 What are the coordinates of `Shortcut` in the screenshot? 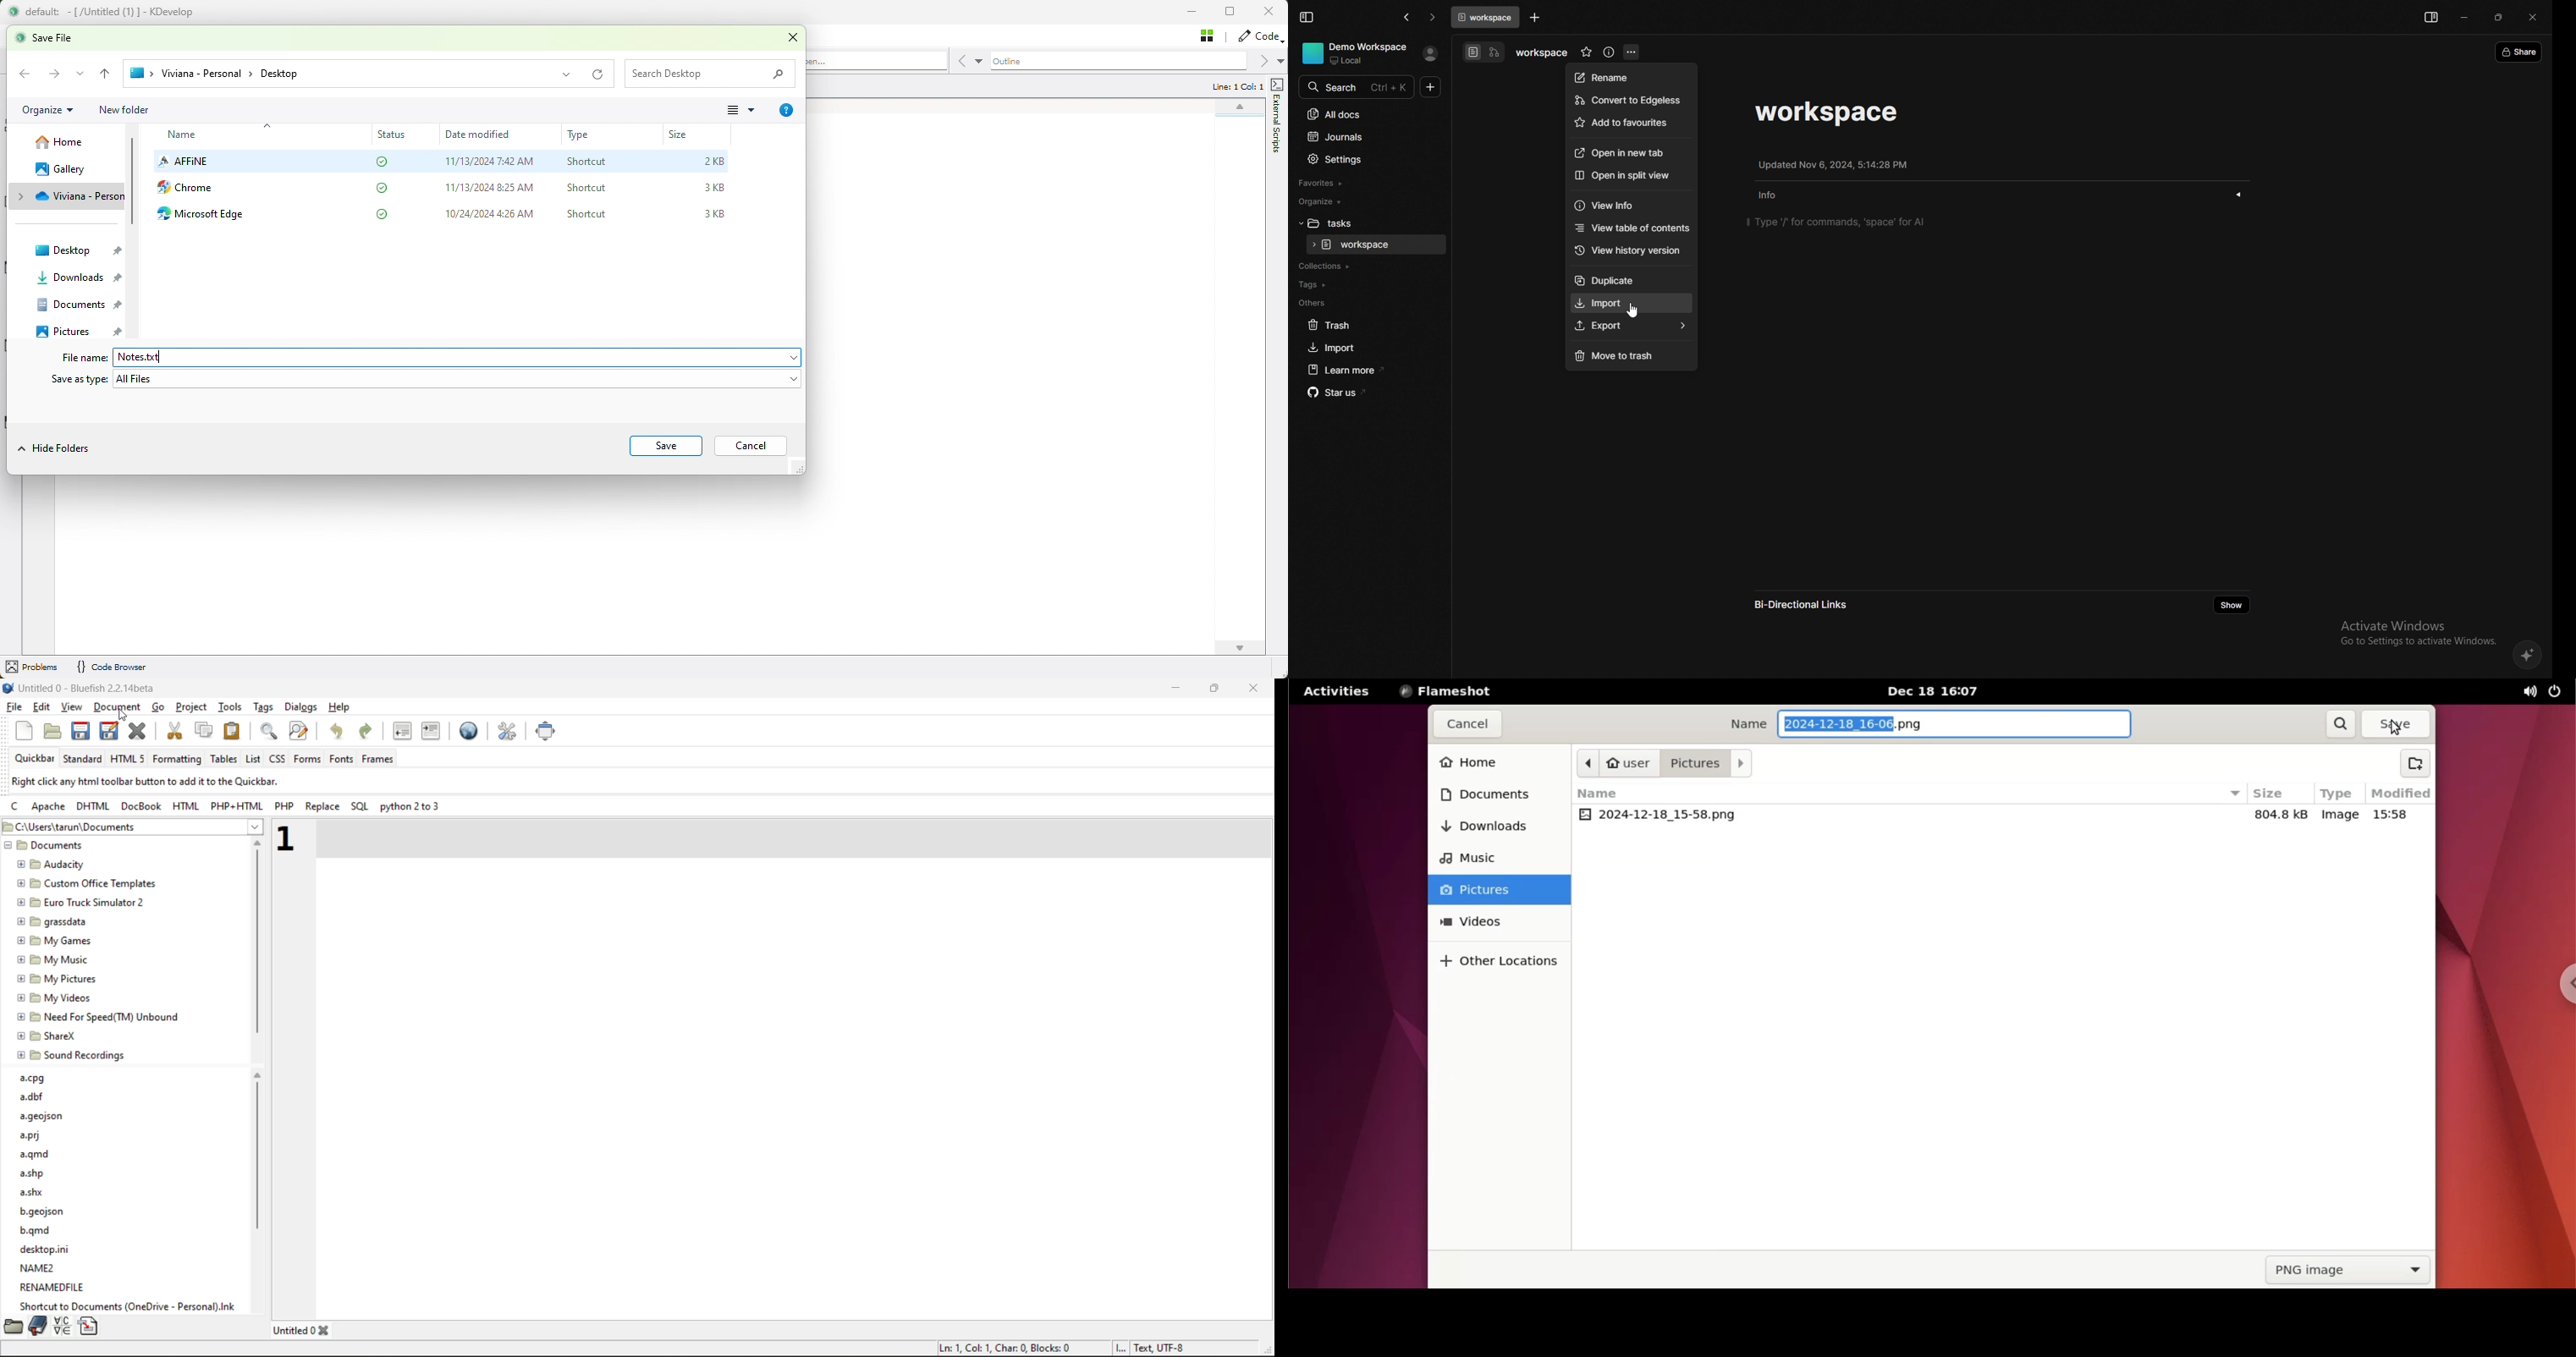 It's located at (586, 159).